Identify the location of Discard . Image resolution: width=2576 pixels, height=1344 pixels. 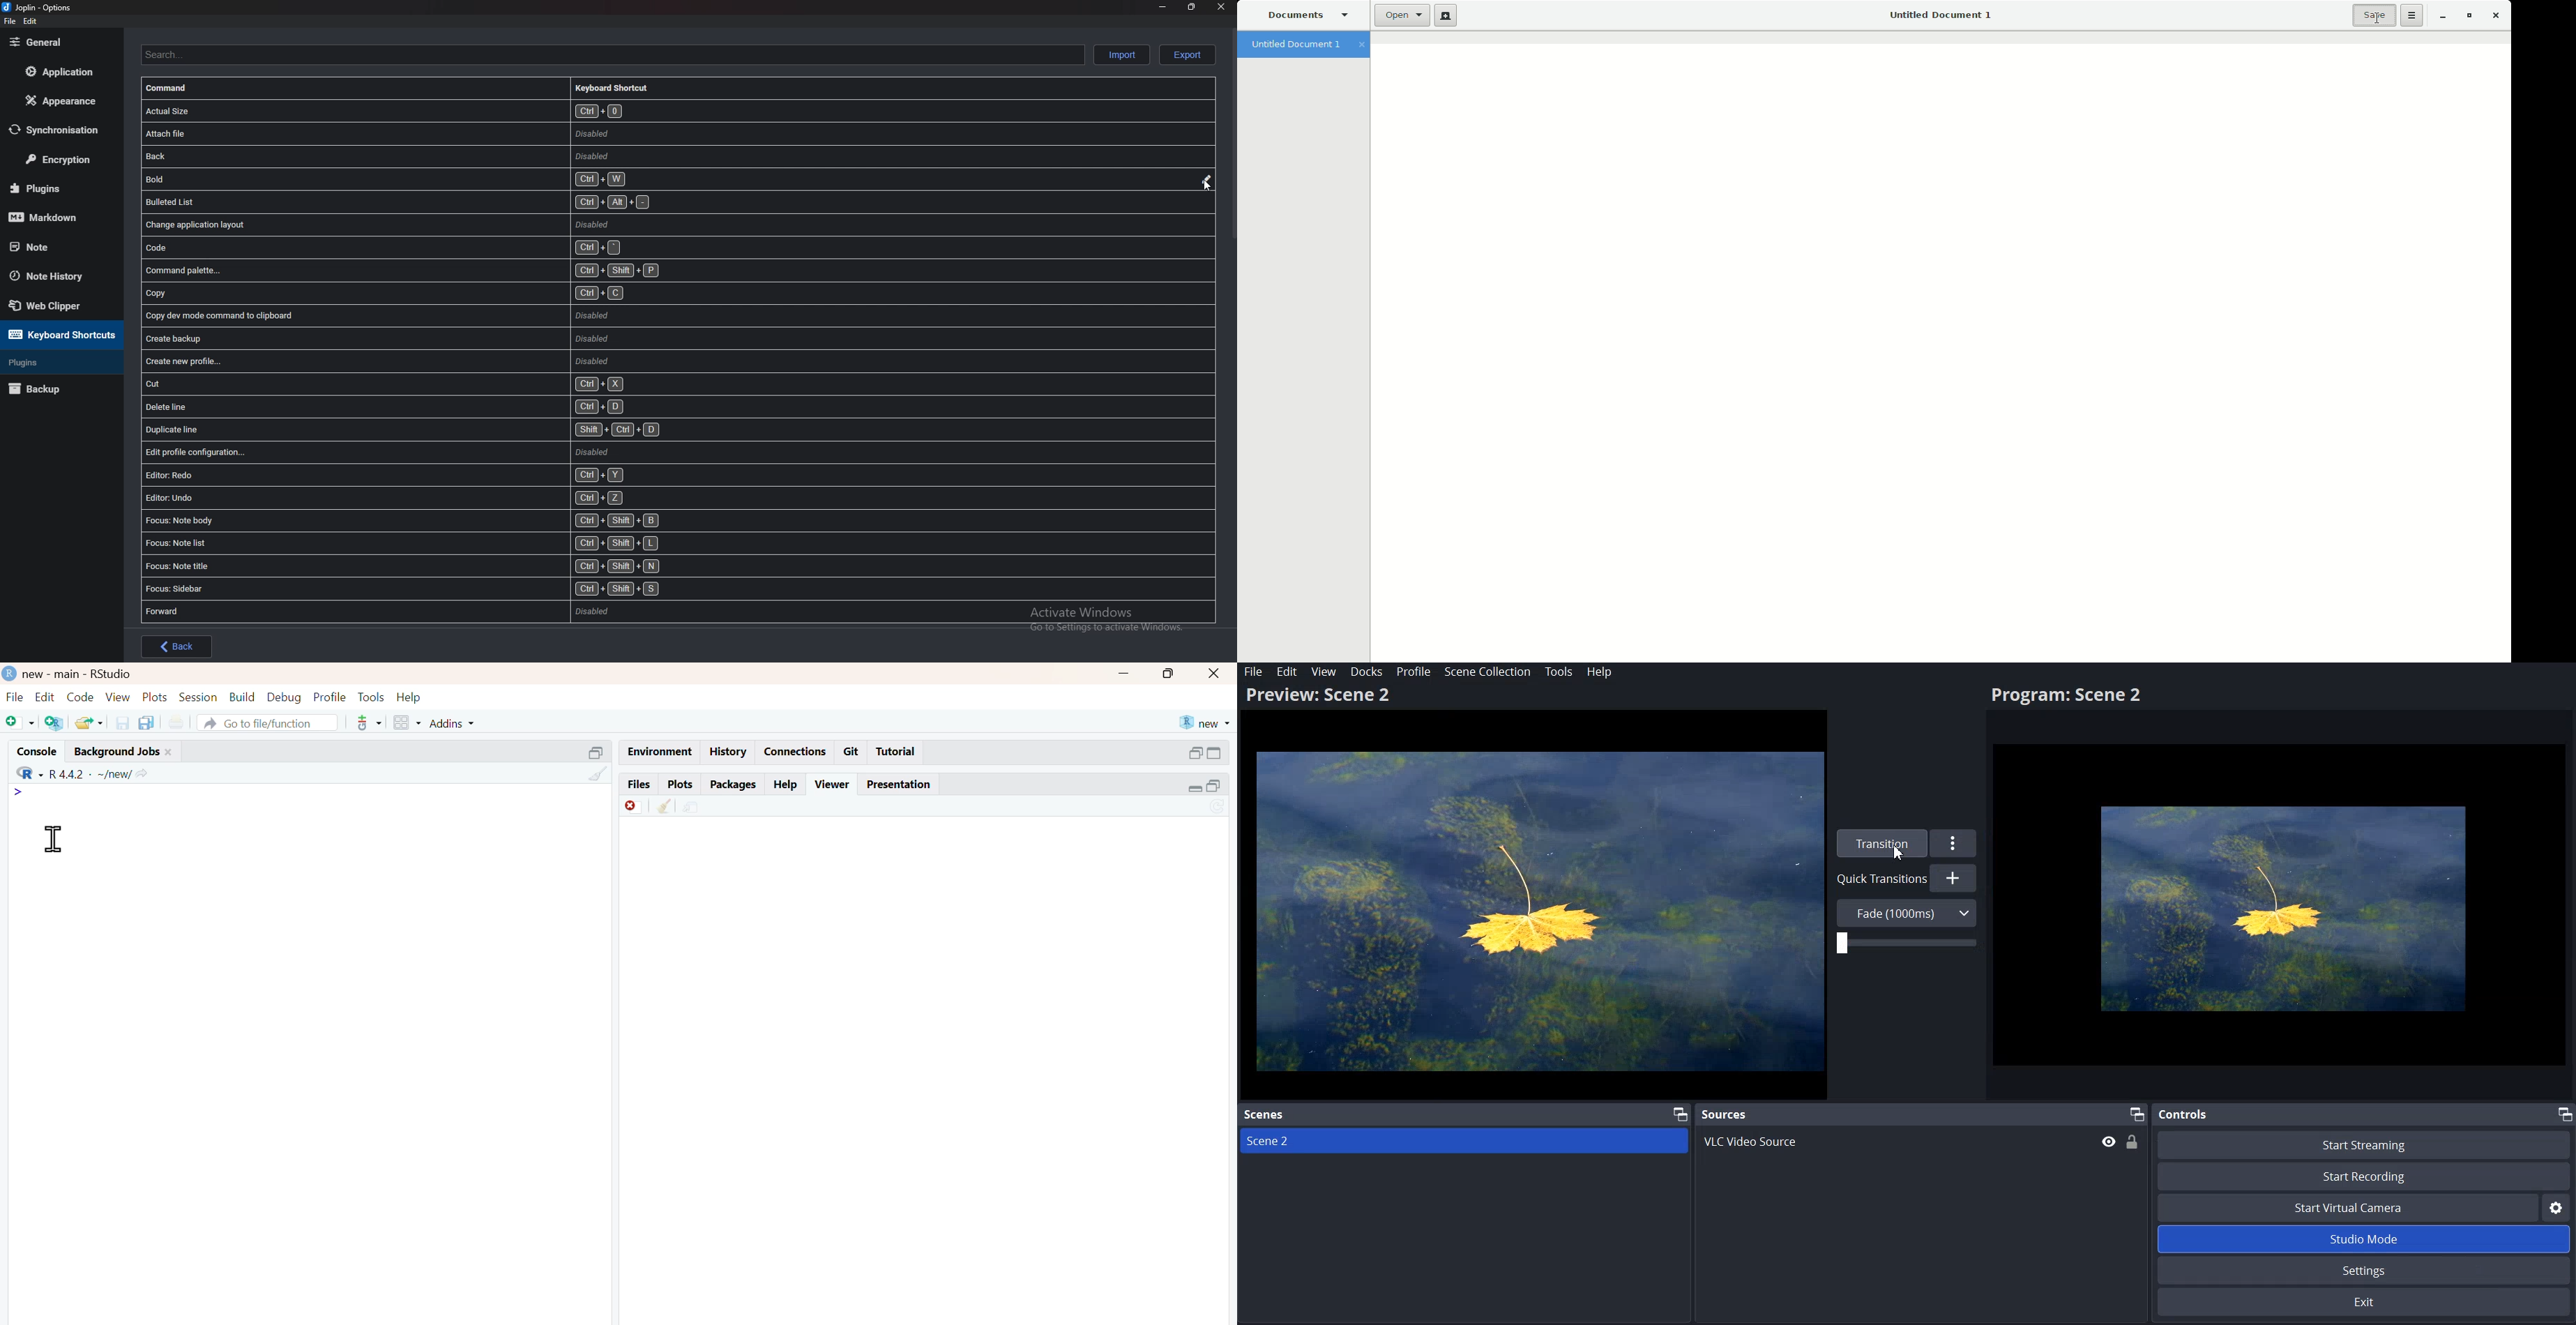
(634, 806).